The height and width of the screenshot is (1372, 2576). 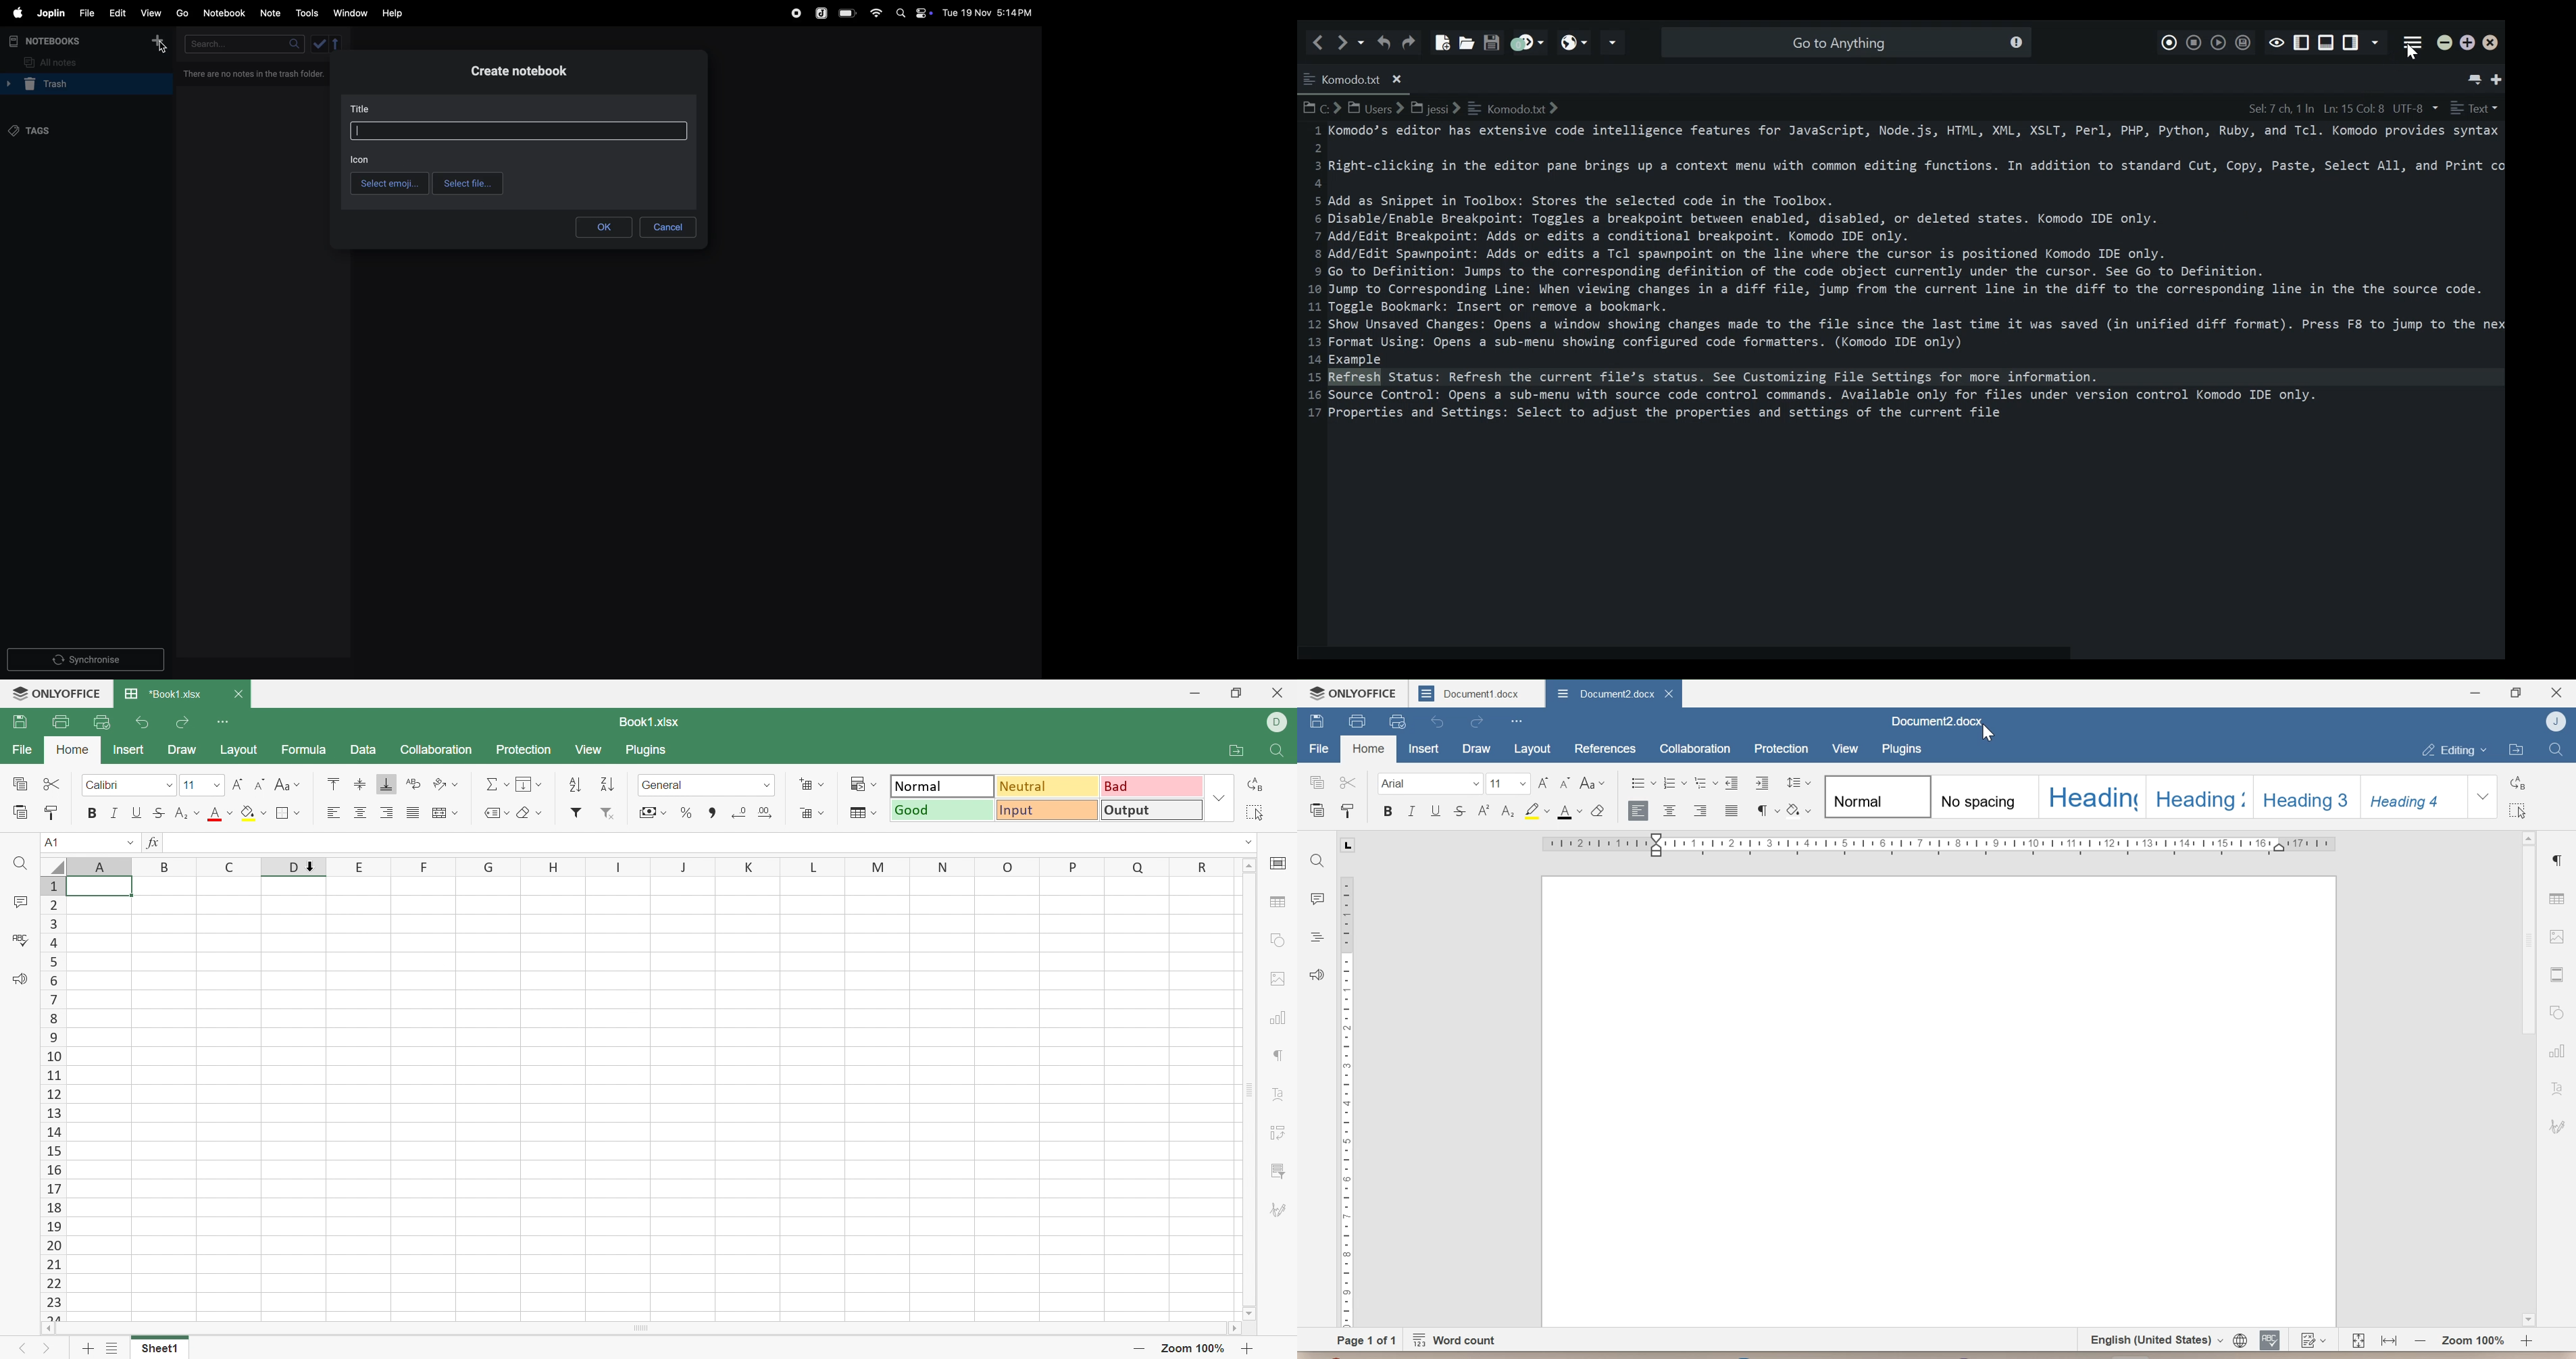 I want to click on Recent locations, so click(x=1362, y=42).